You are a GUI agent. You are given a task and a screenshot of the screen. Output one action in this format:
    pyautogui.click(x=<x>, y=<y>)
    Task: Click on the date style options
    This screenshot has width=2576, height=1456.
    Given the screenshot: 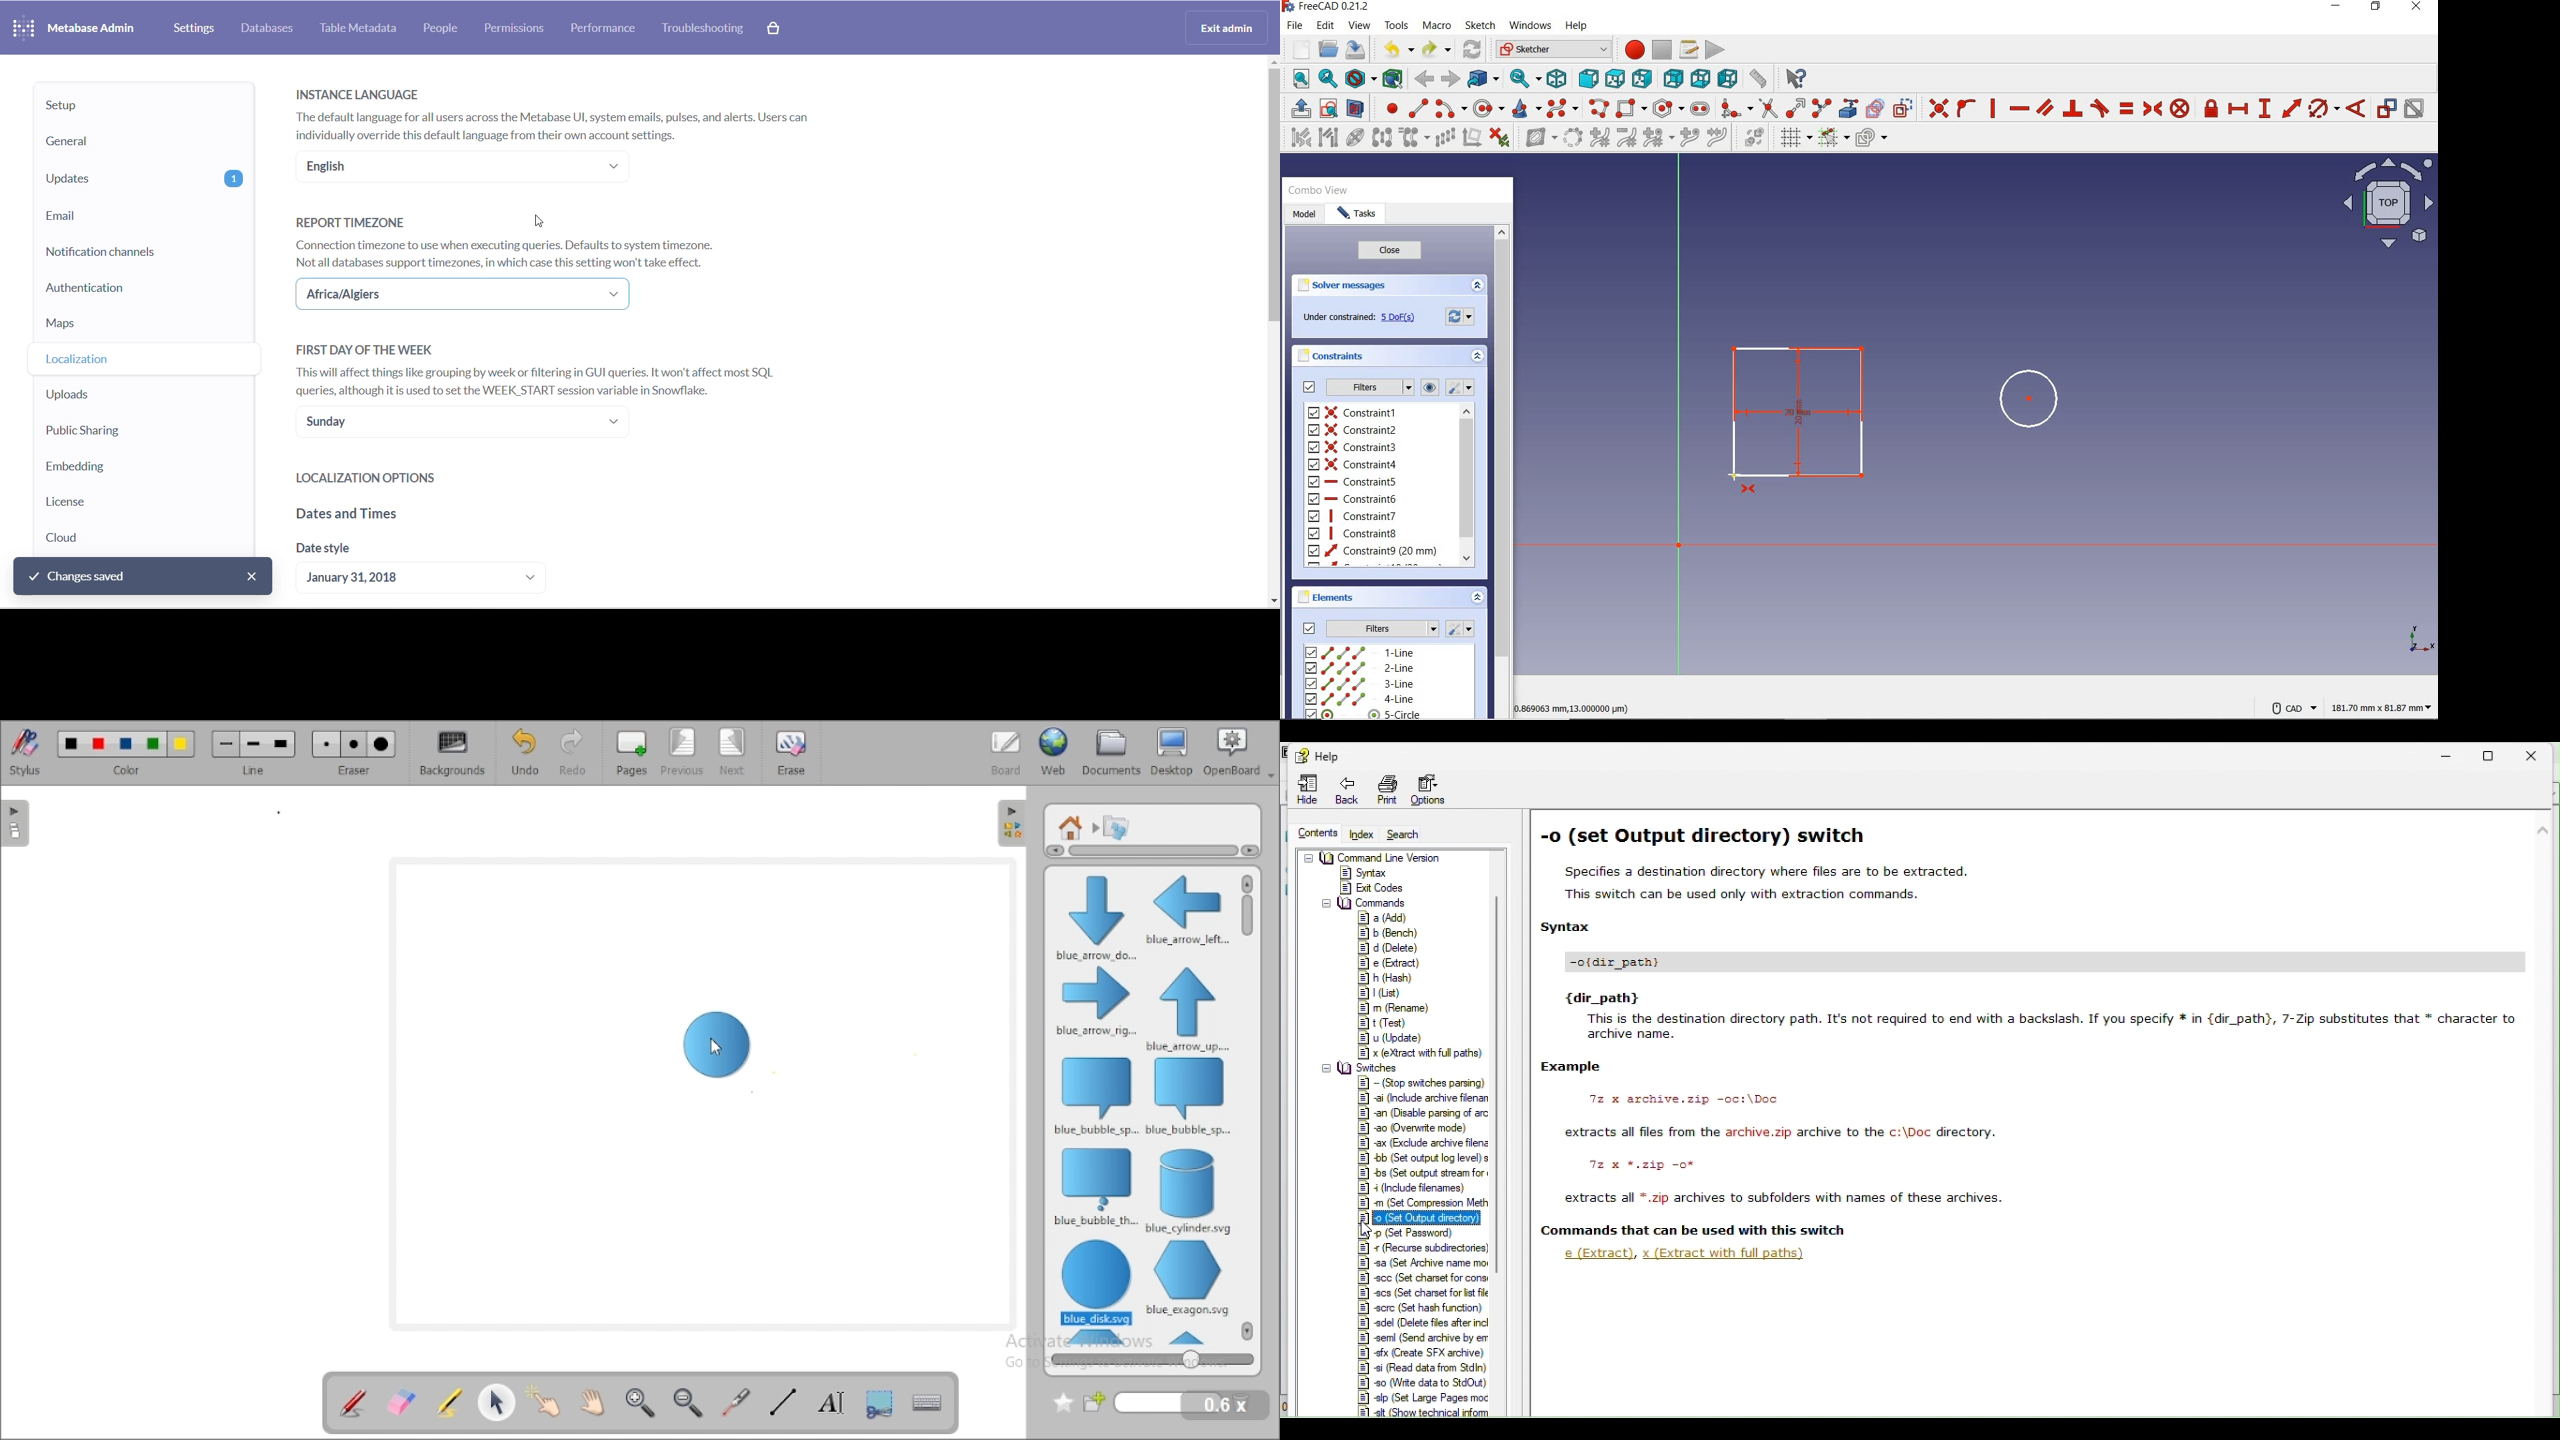 What is the action you would take?
    pyautogui.click(x=431, y=580)
    